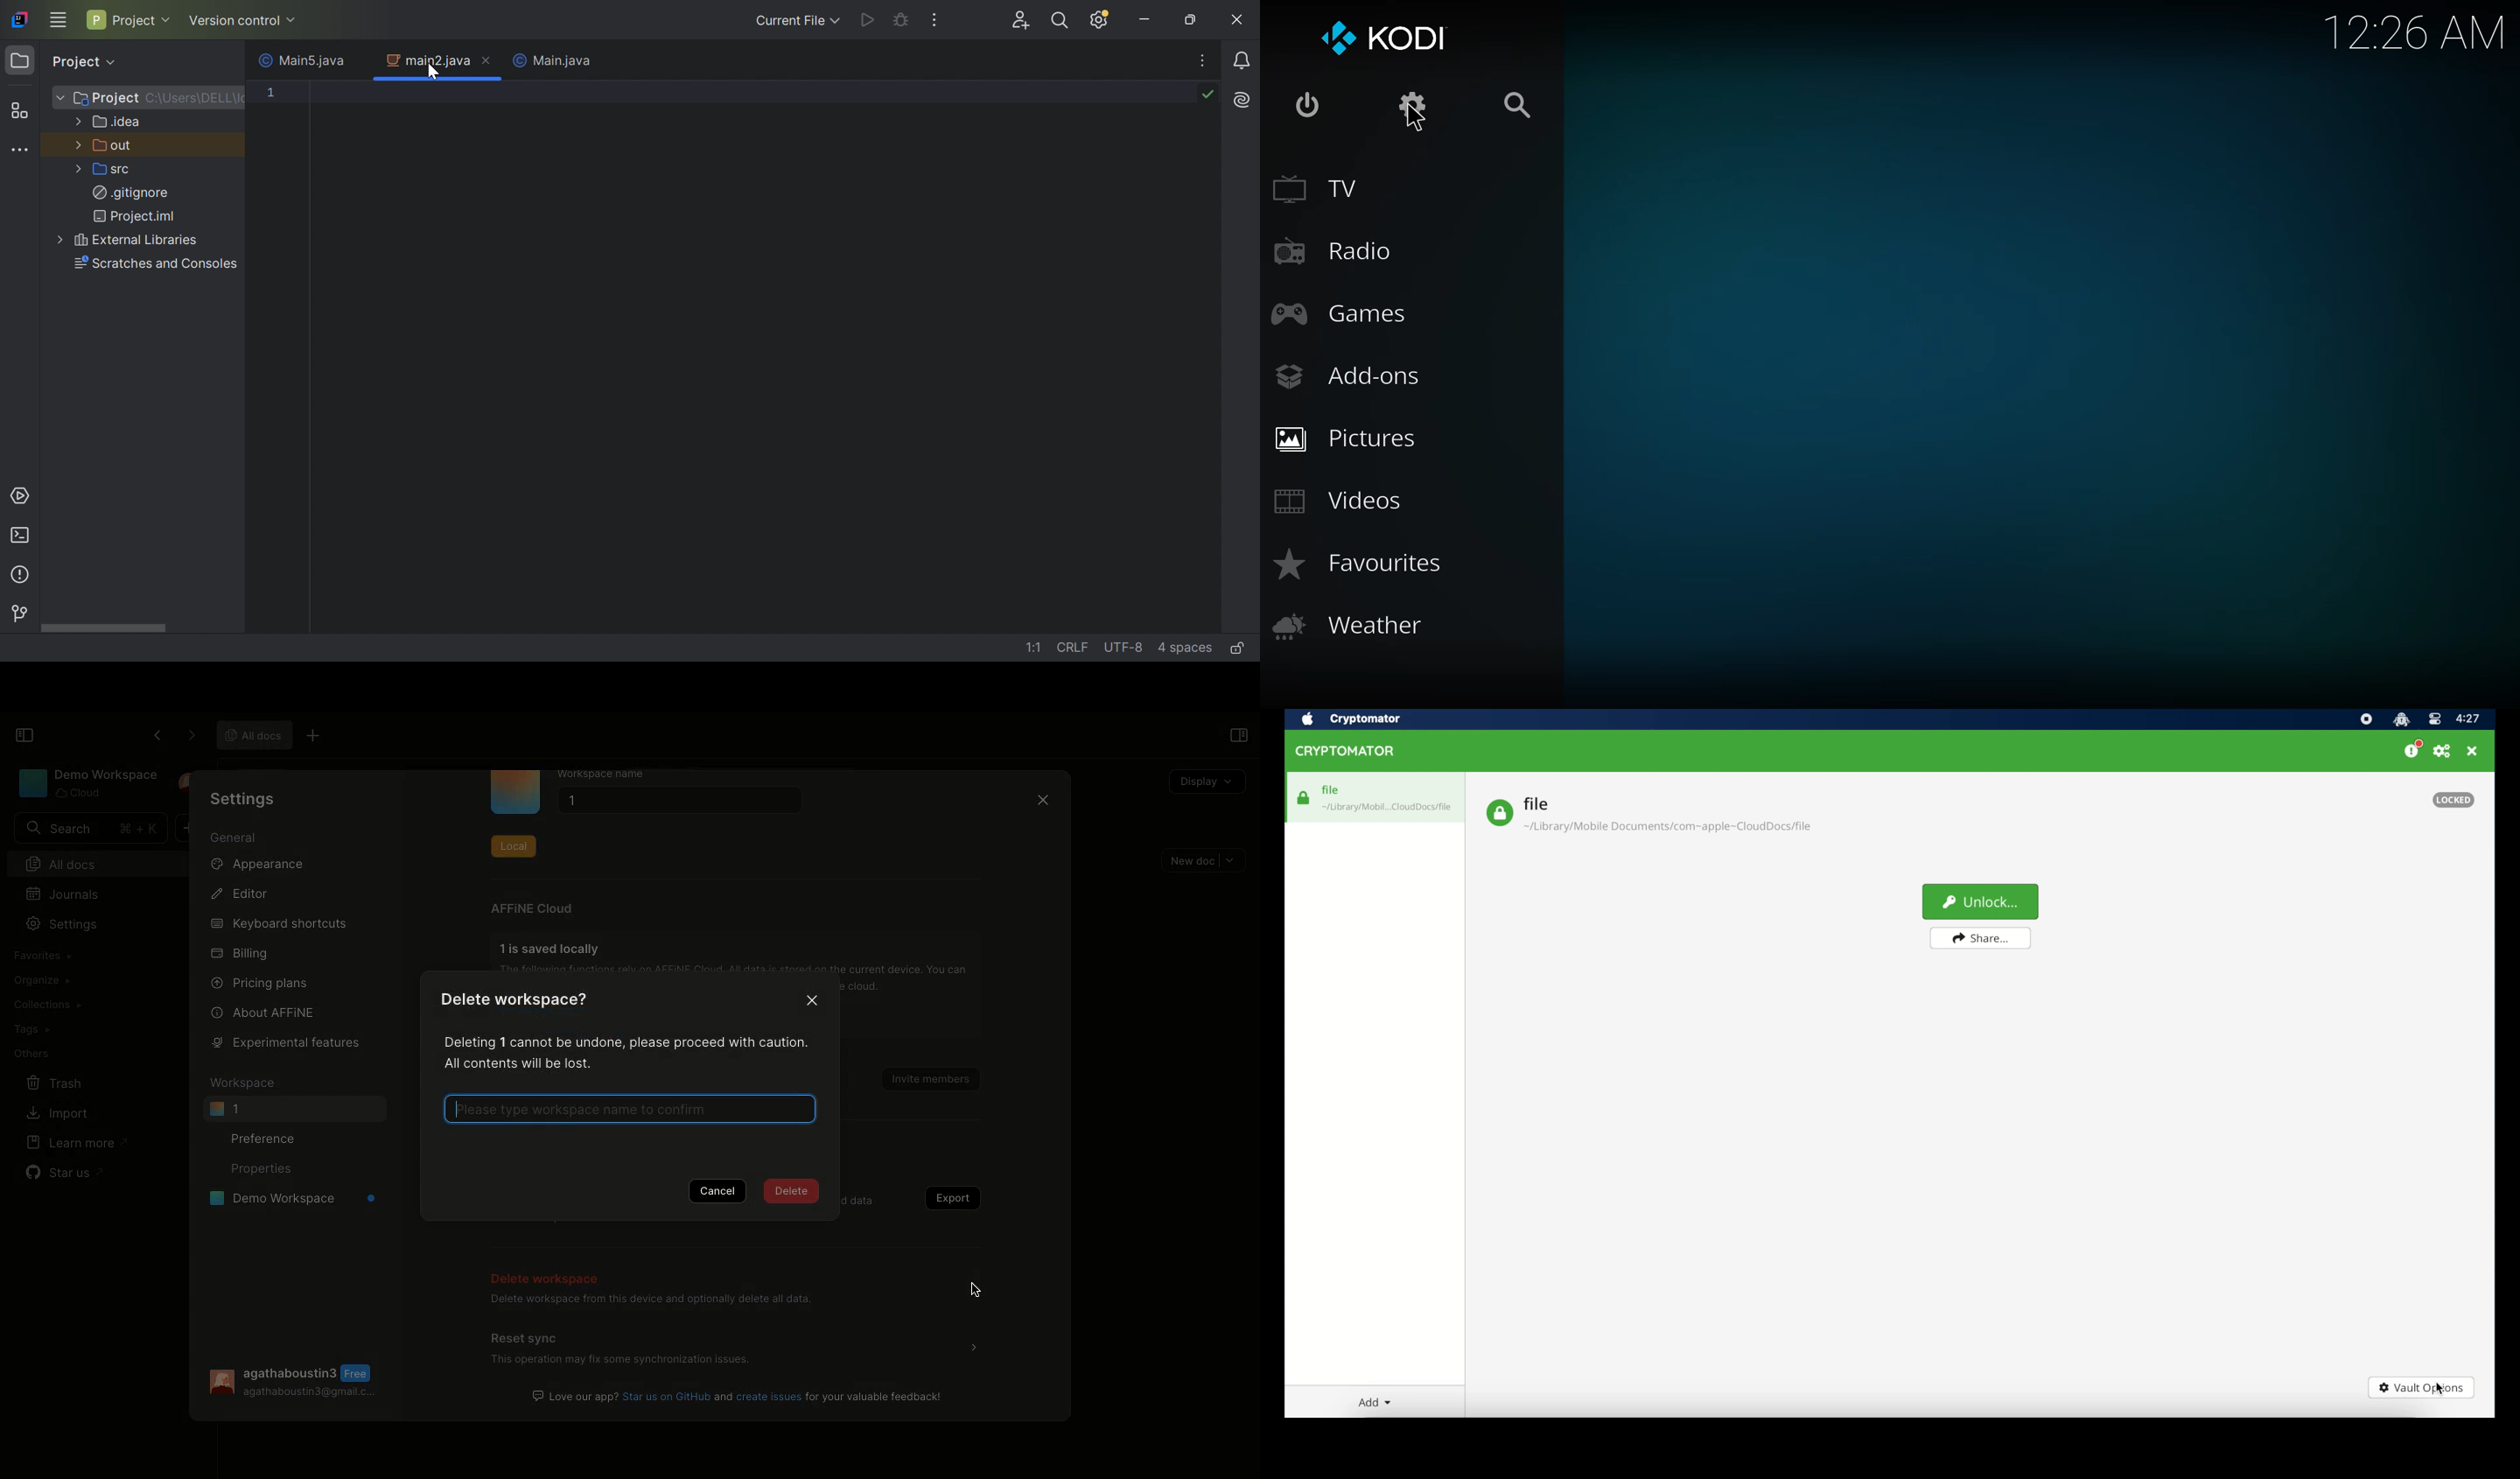  What do you see at coordinates (934, 19) in the screenshot?
I see `More Actions` at bounding box center [934, 19].